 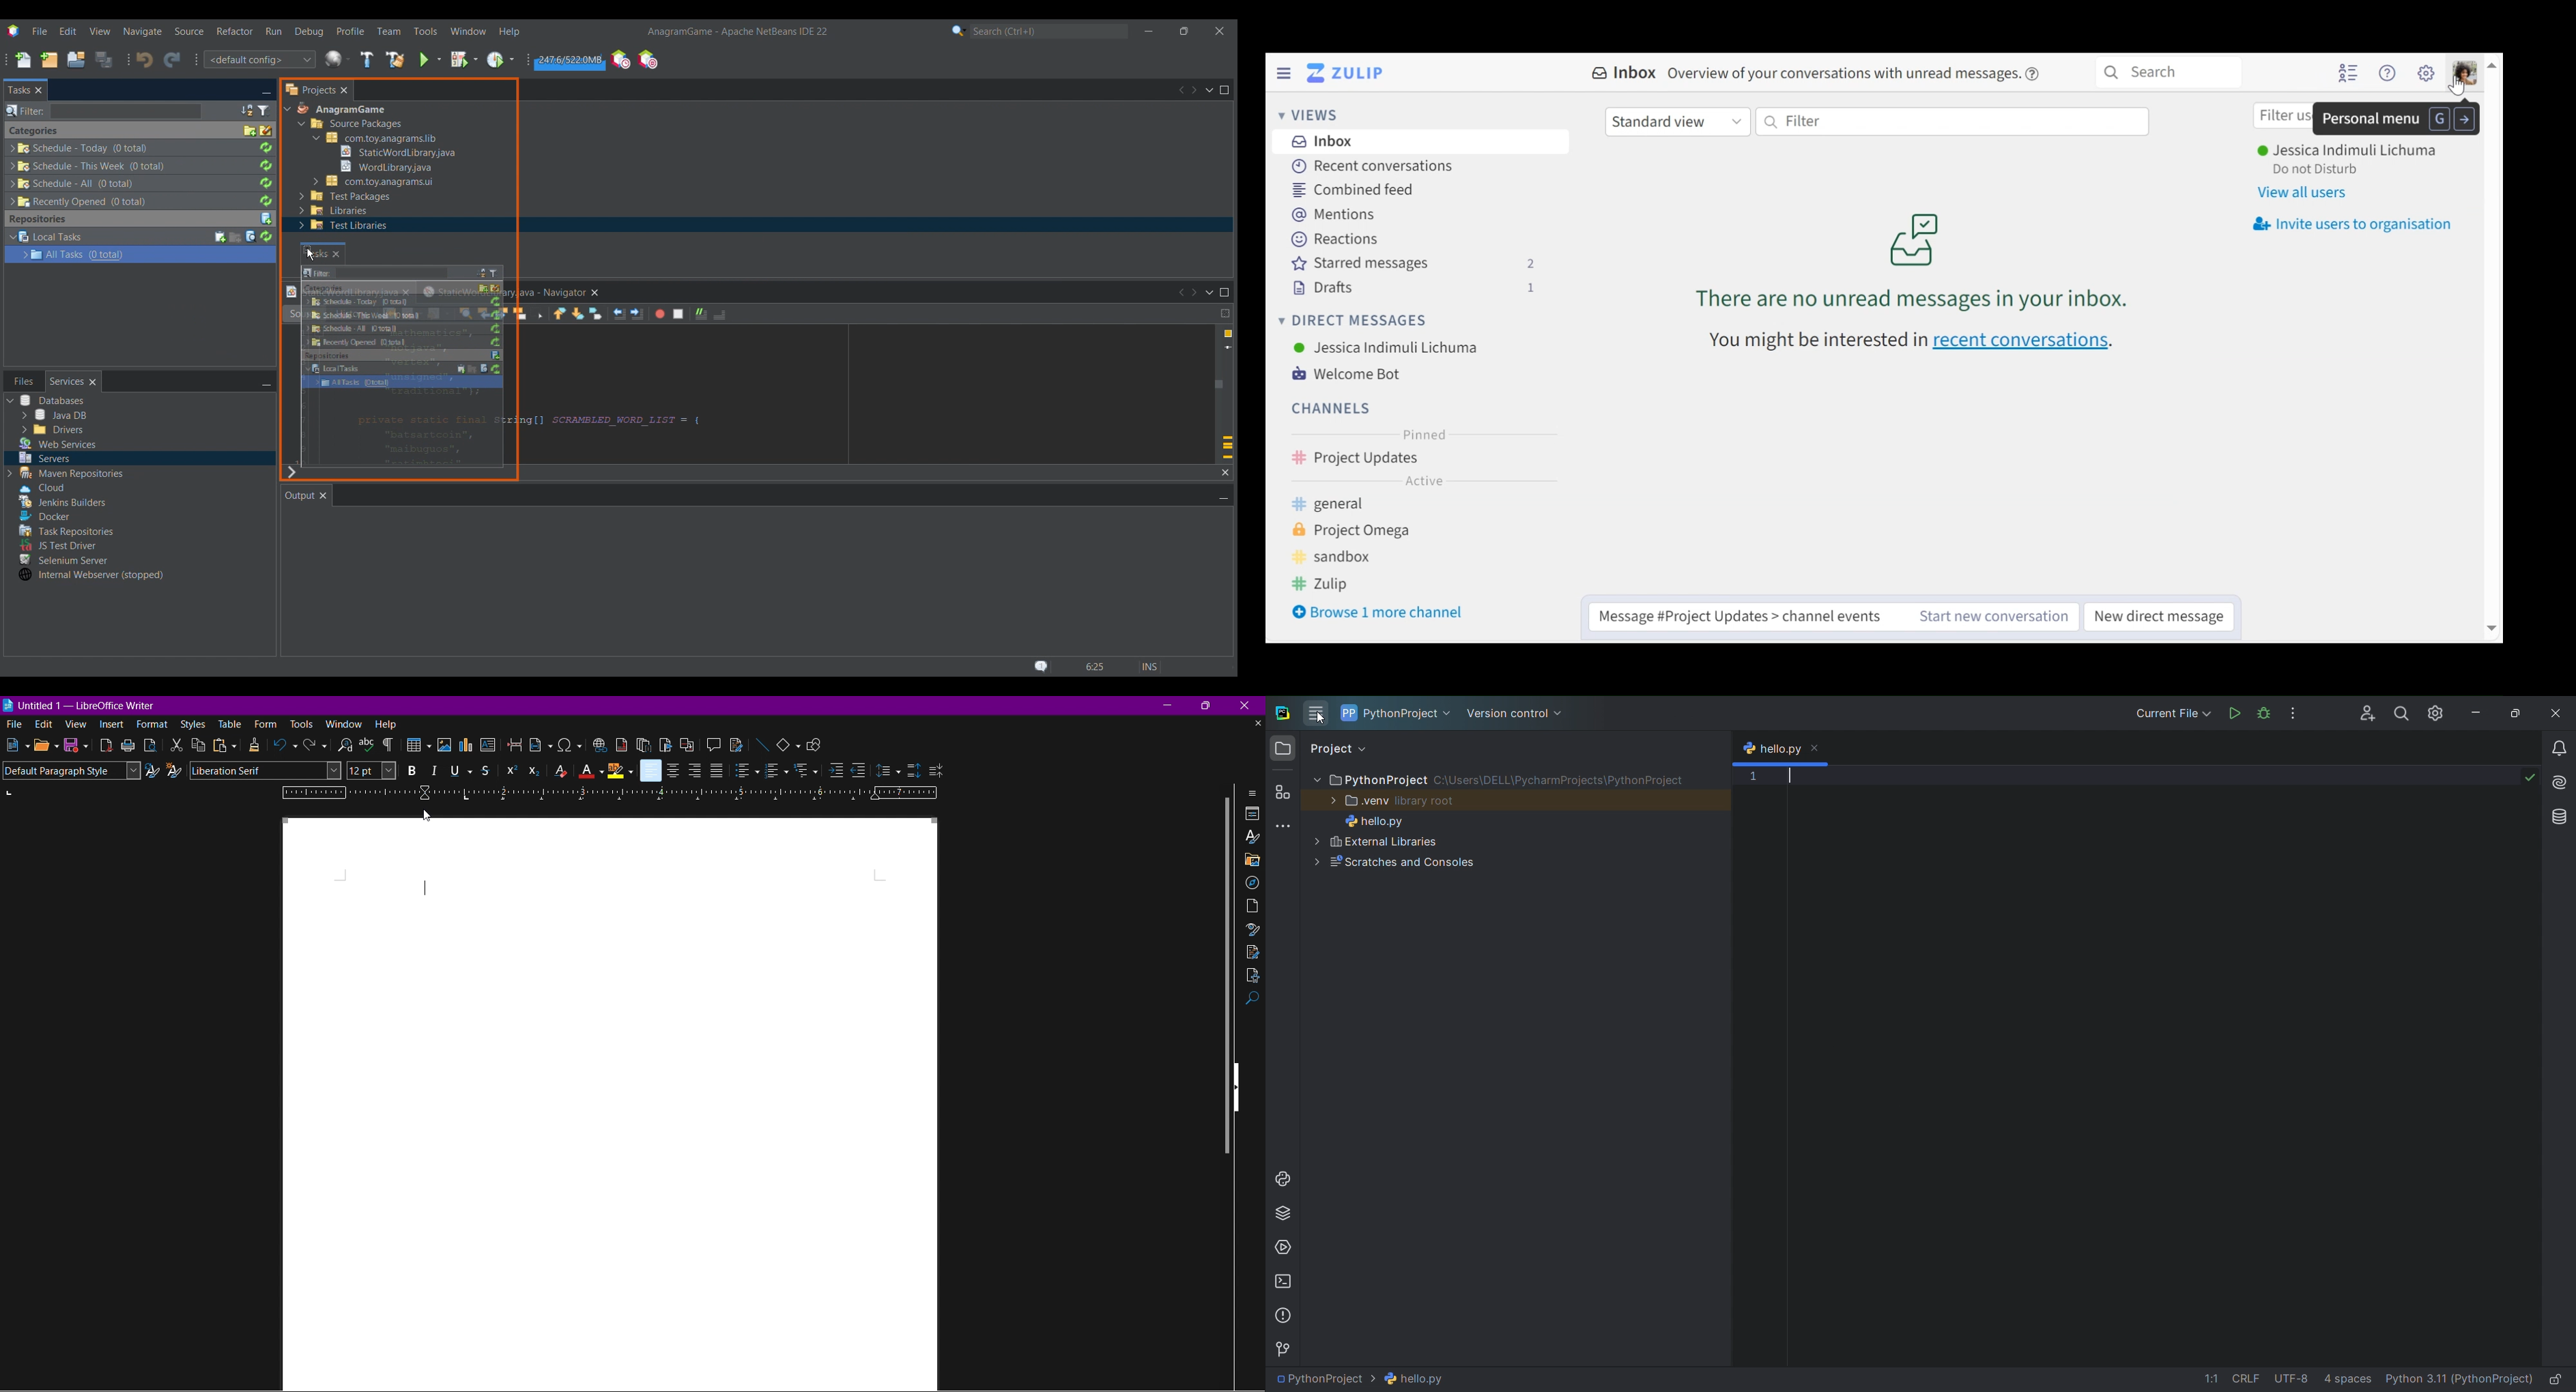 I want to click on Refractor menu, so click(x=235, y=31).